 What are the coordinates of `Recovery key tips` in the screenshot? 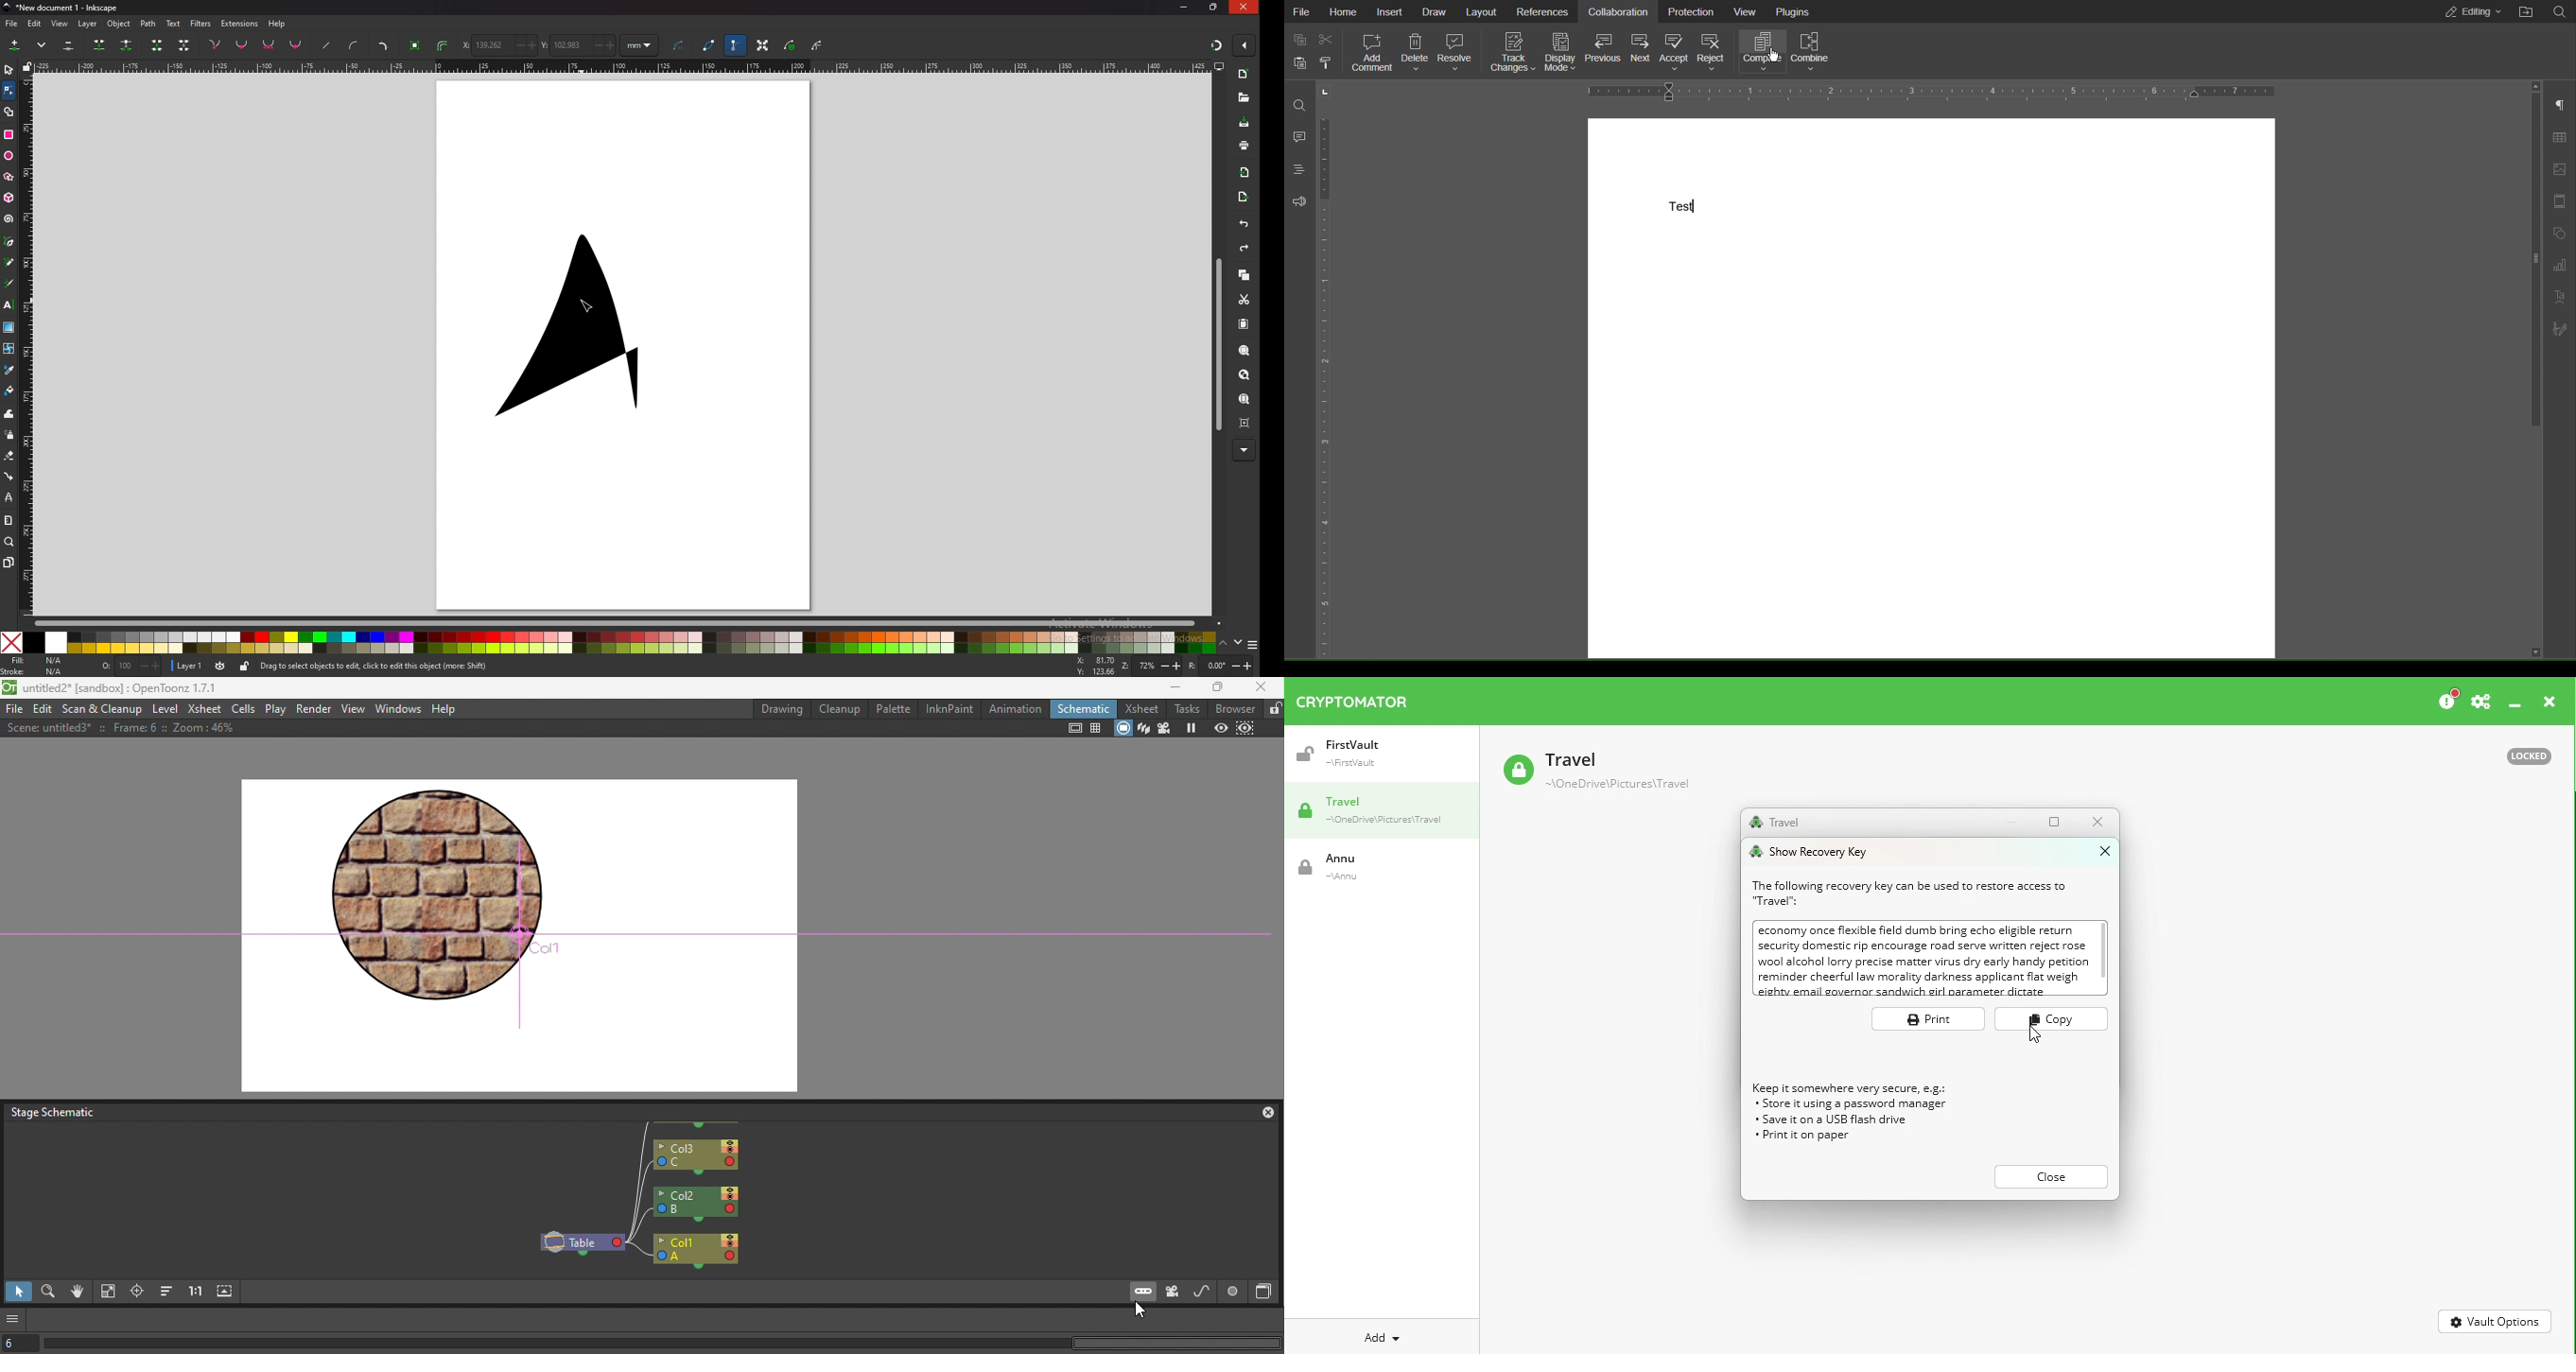 It's located at (1865, 1118).